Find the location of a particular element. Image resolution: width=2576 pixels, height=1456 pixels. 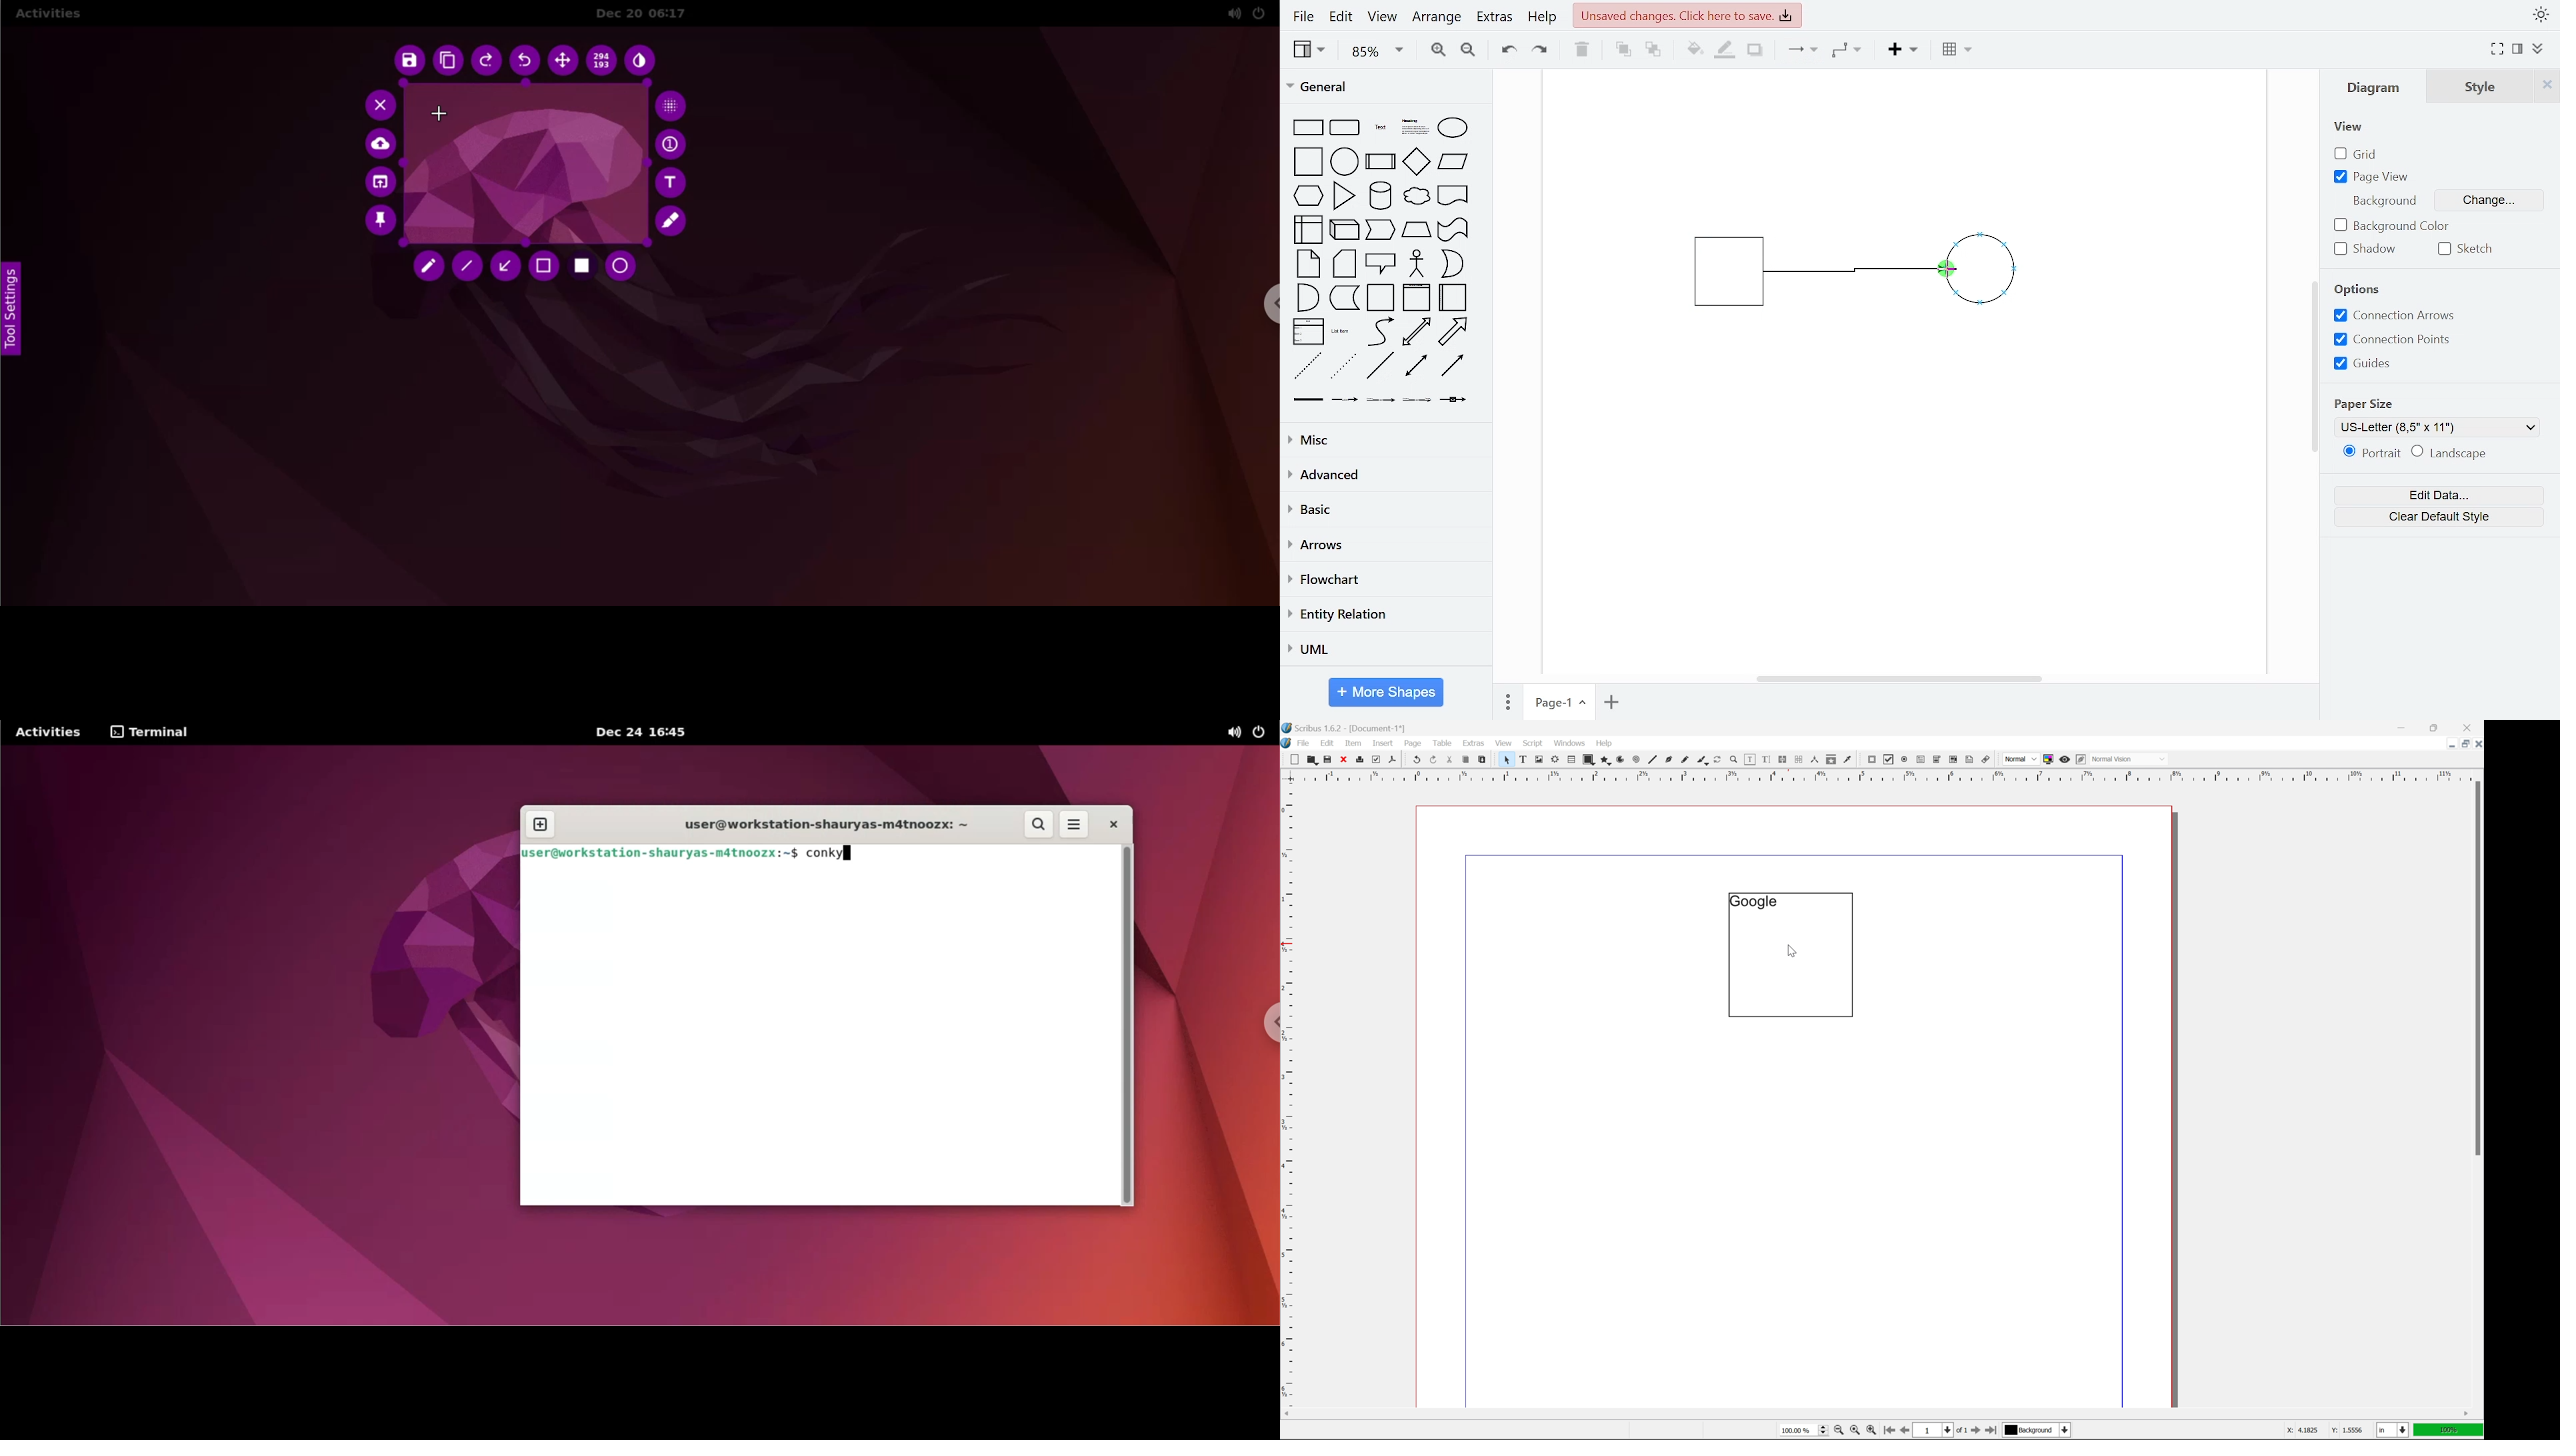

or is located at coordinates (1452, 264).